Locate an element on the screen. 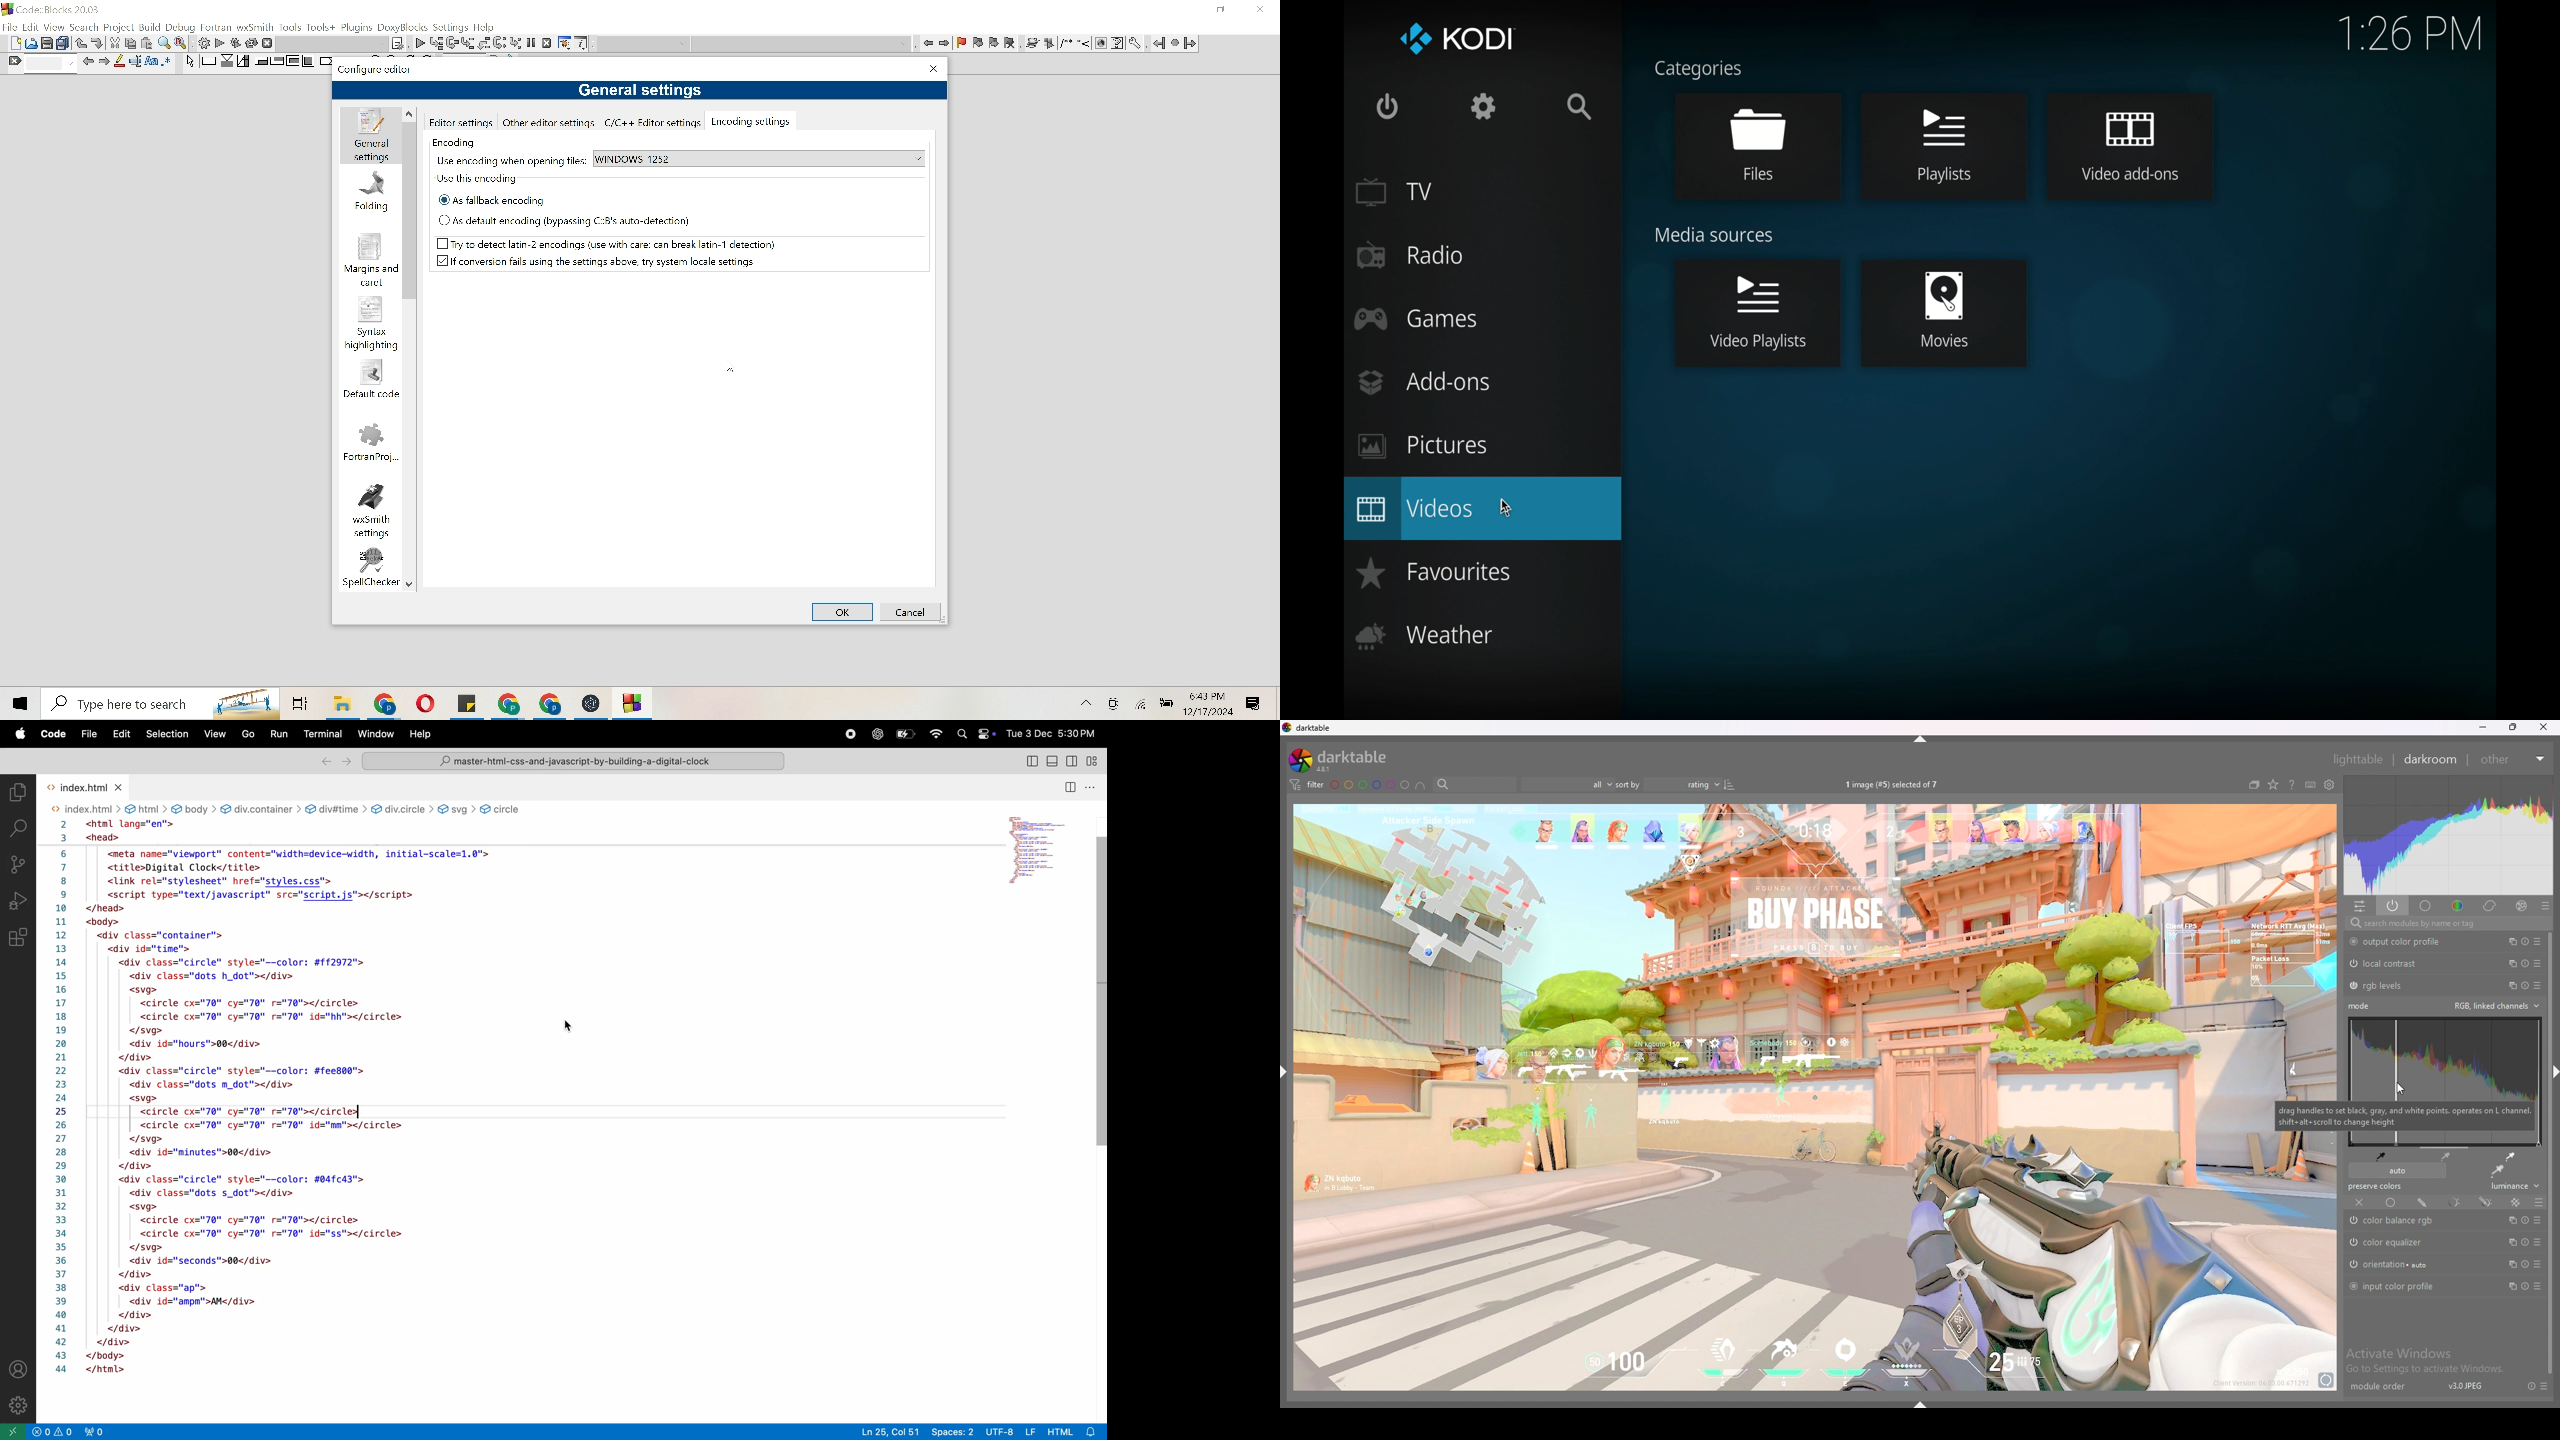  wxsmith settings is located at coordinates (370, 510).